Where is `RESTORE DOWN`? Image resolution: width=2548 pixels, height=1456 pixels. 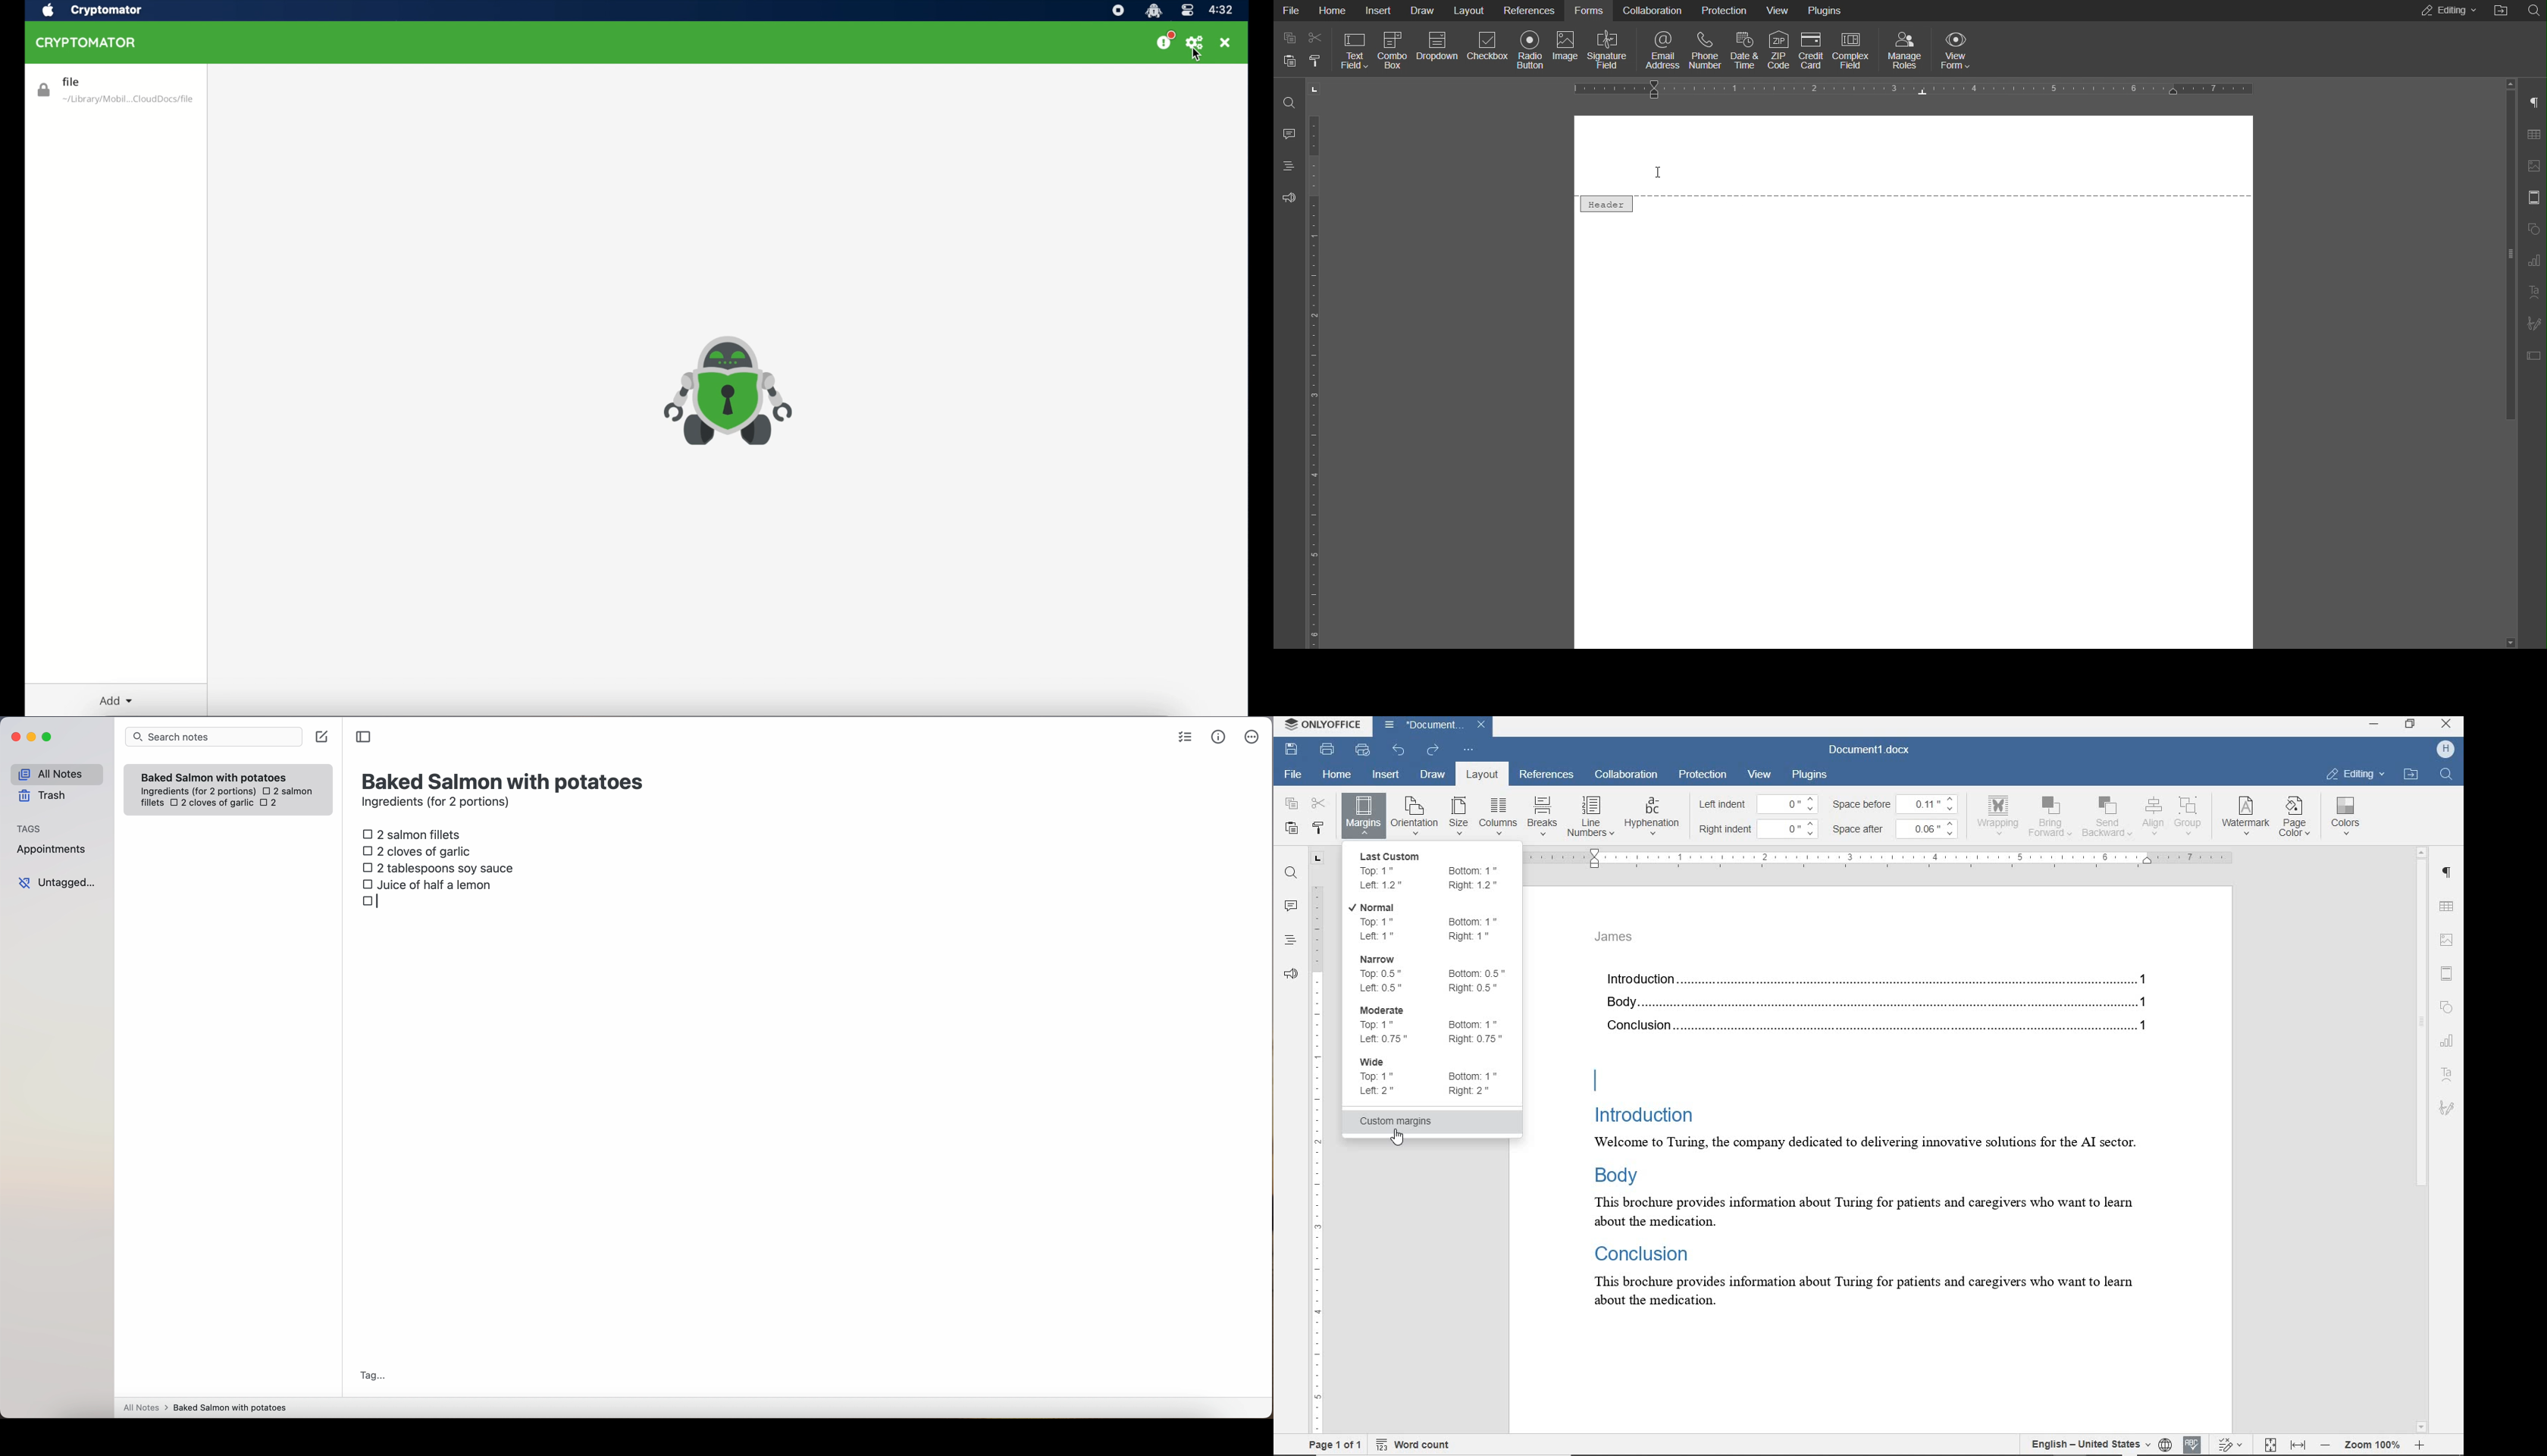
RESTORE DOWN is located at coordinates (2413, 725).